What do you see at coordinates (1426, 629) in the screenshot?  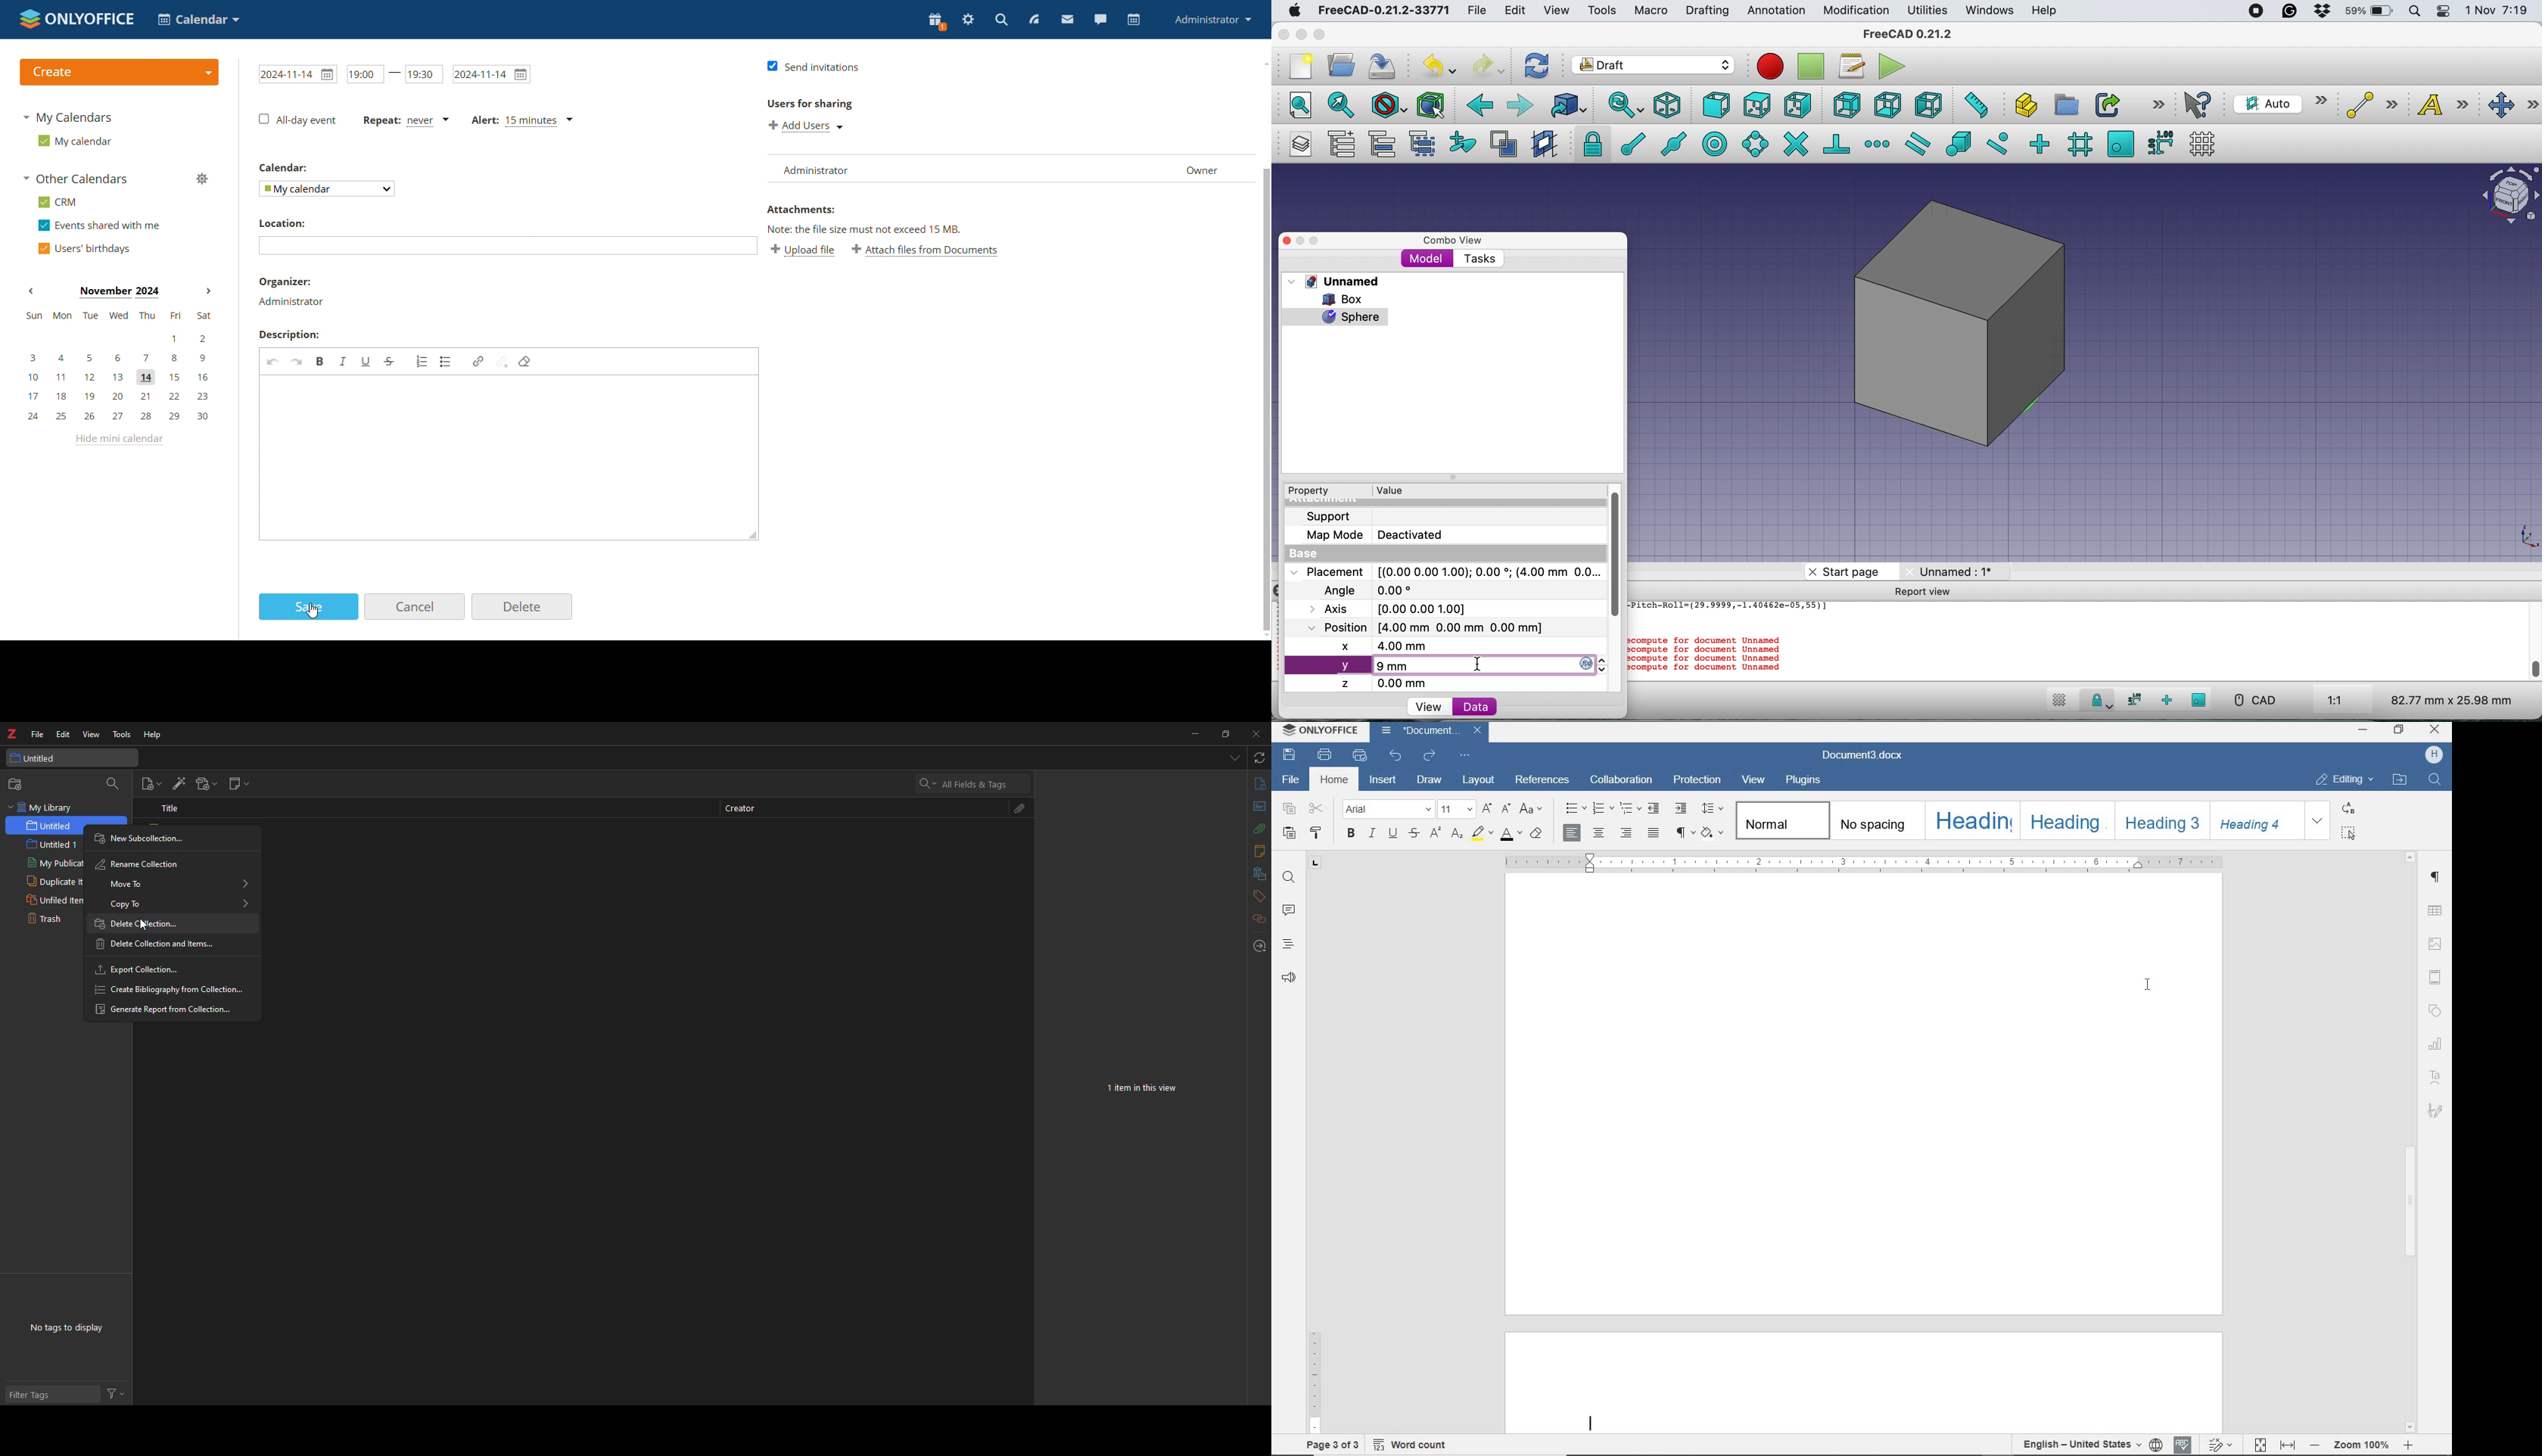 I see `Position [4.00 mm 0.00 mm 0.00 mm]` at bounding box center [1426, 629].